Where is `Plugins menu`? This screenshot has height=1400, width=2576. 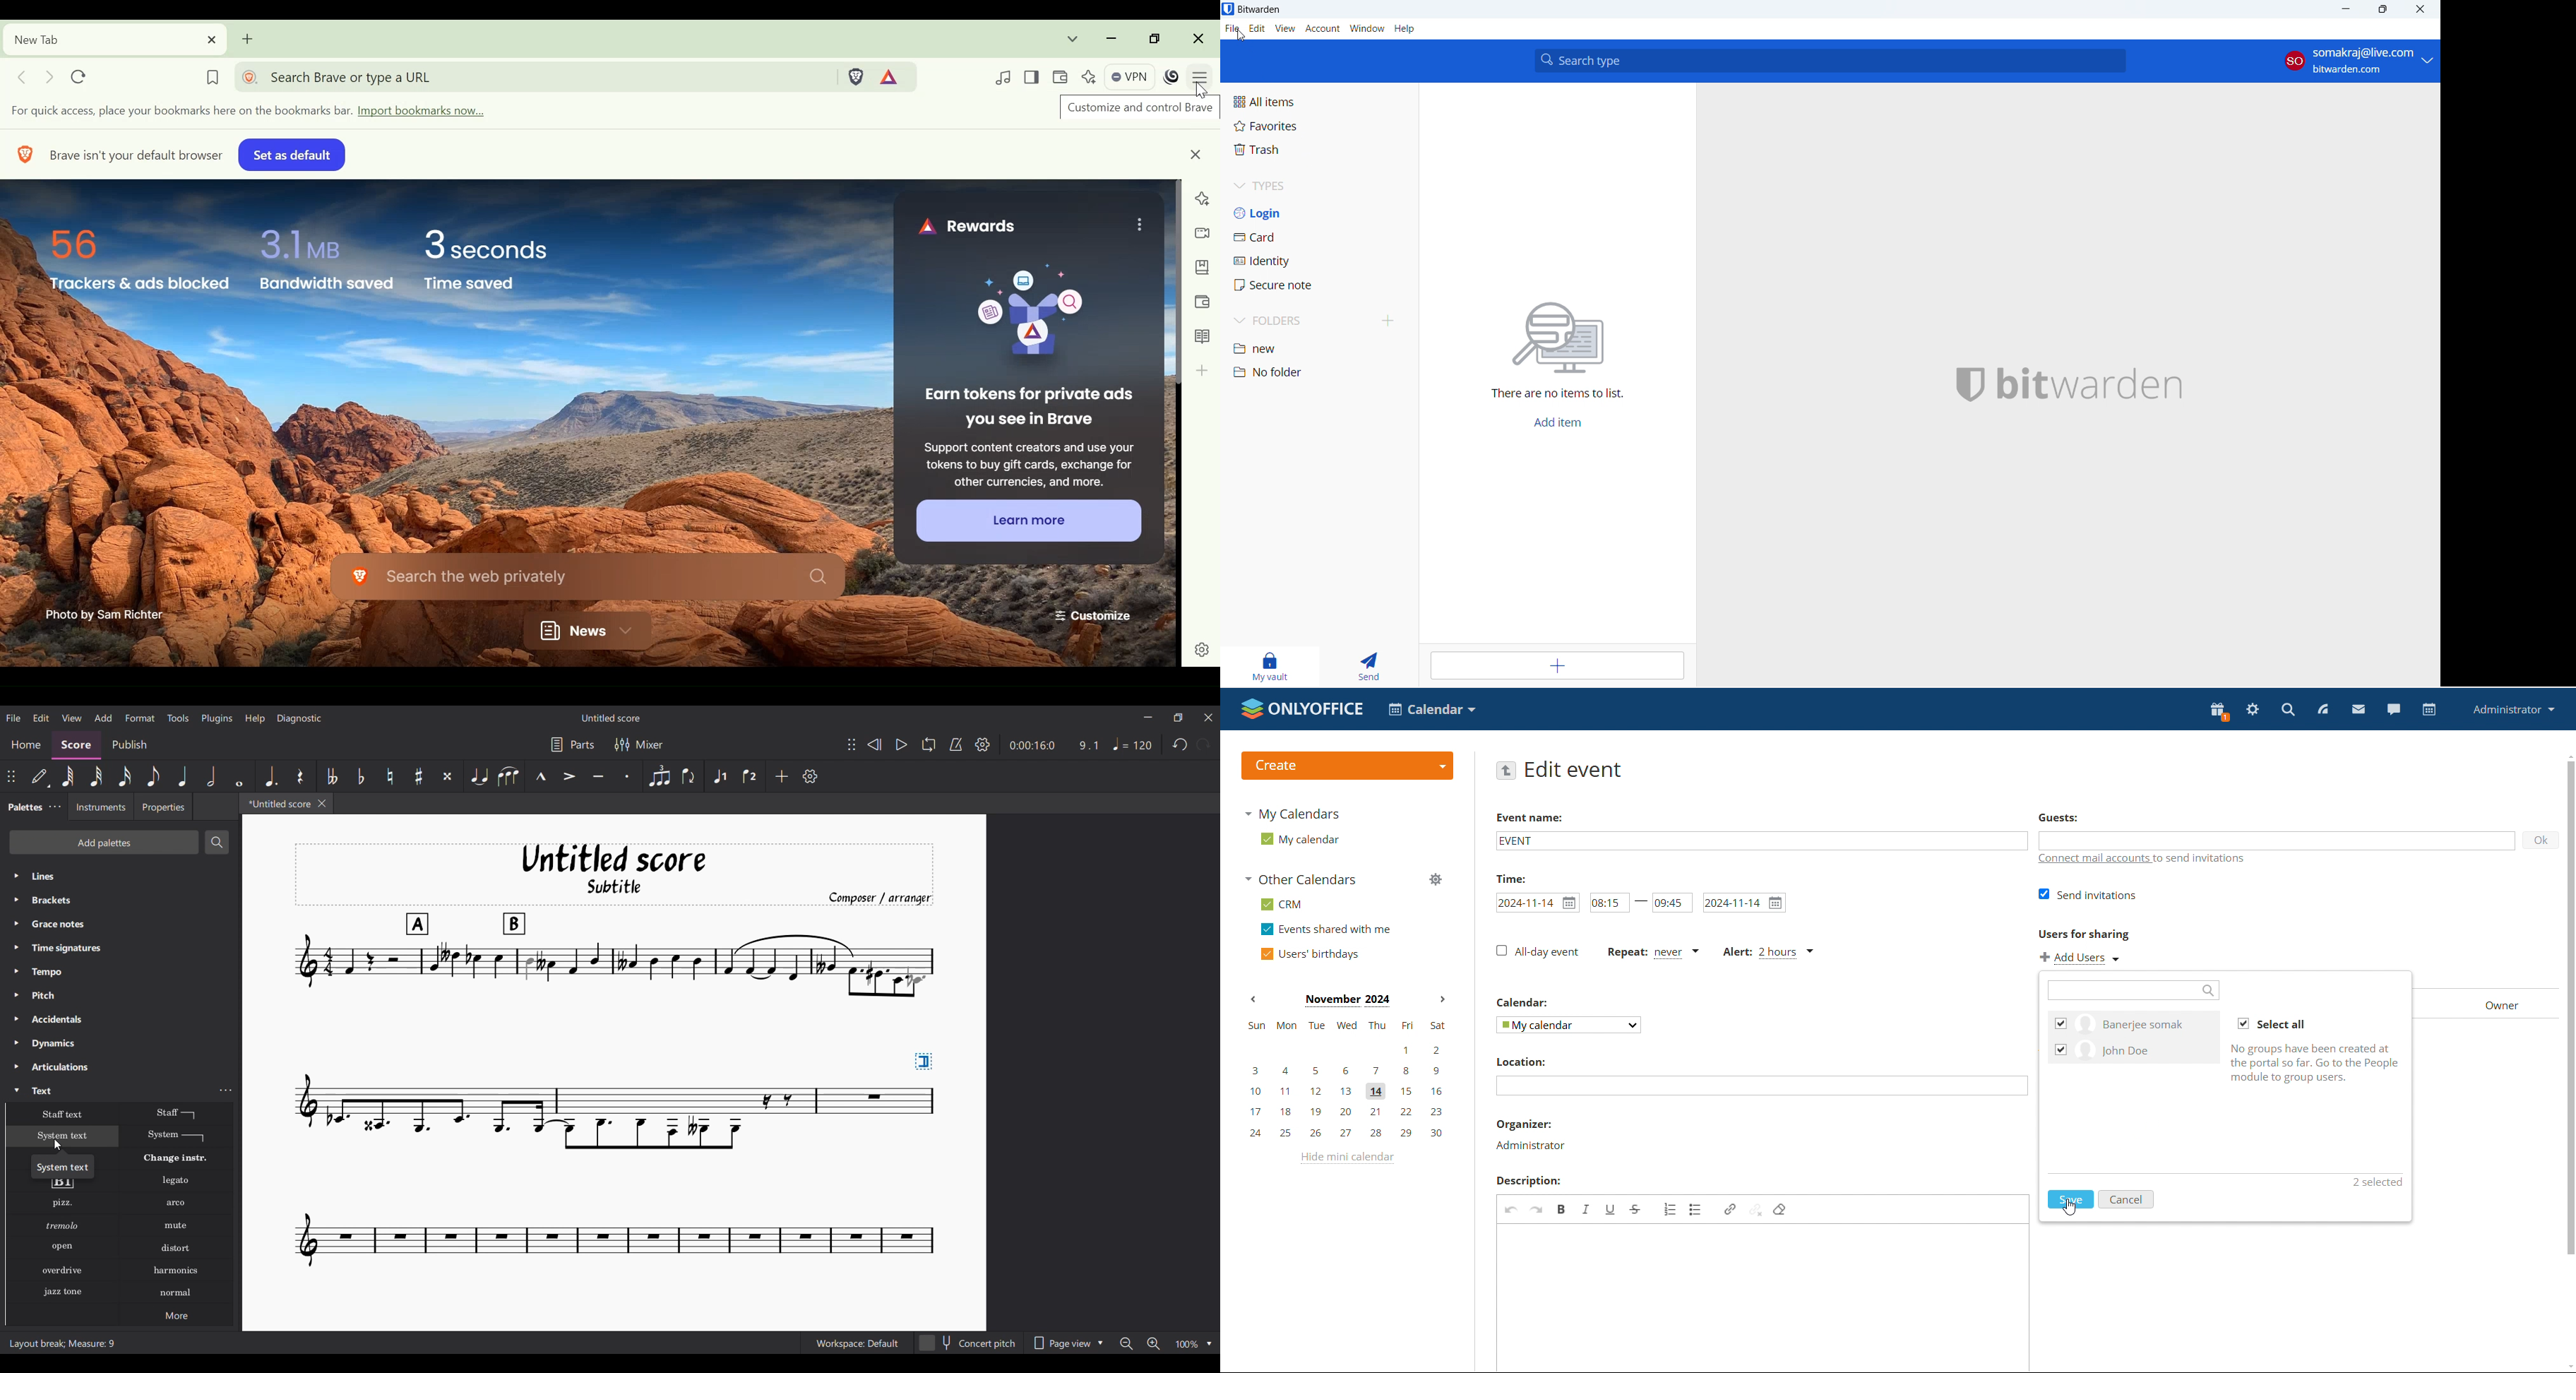 Plugins menu is located at coordinates (217, 718).